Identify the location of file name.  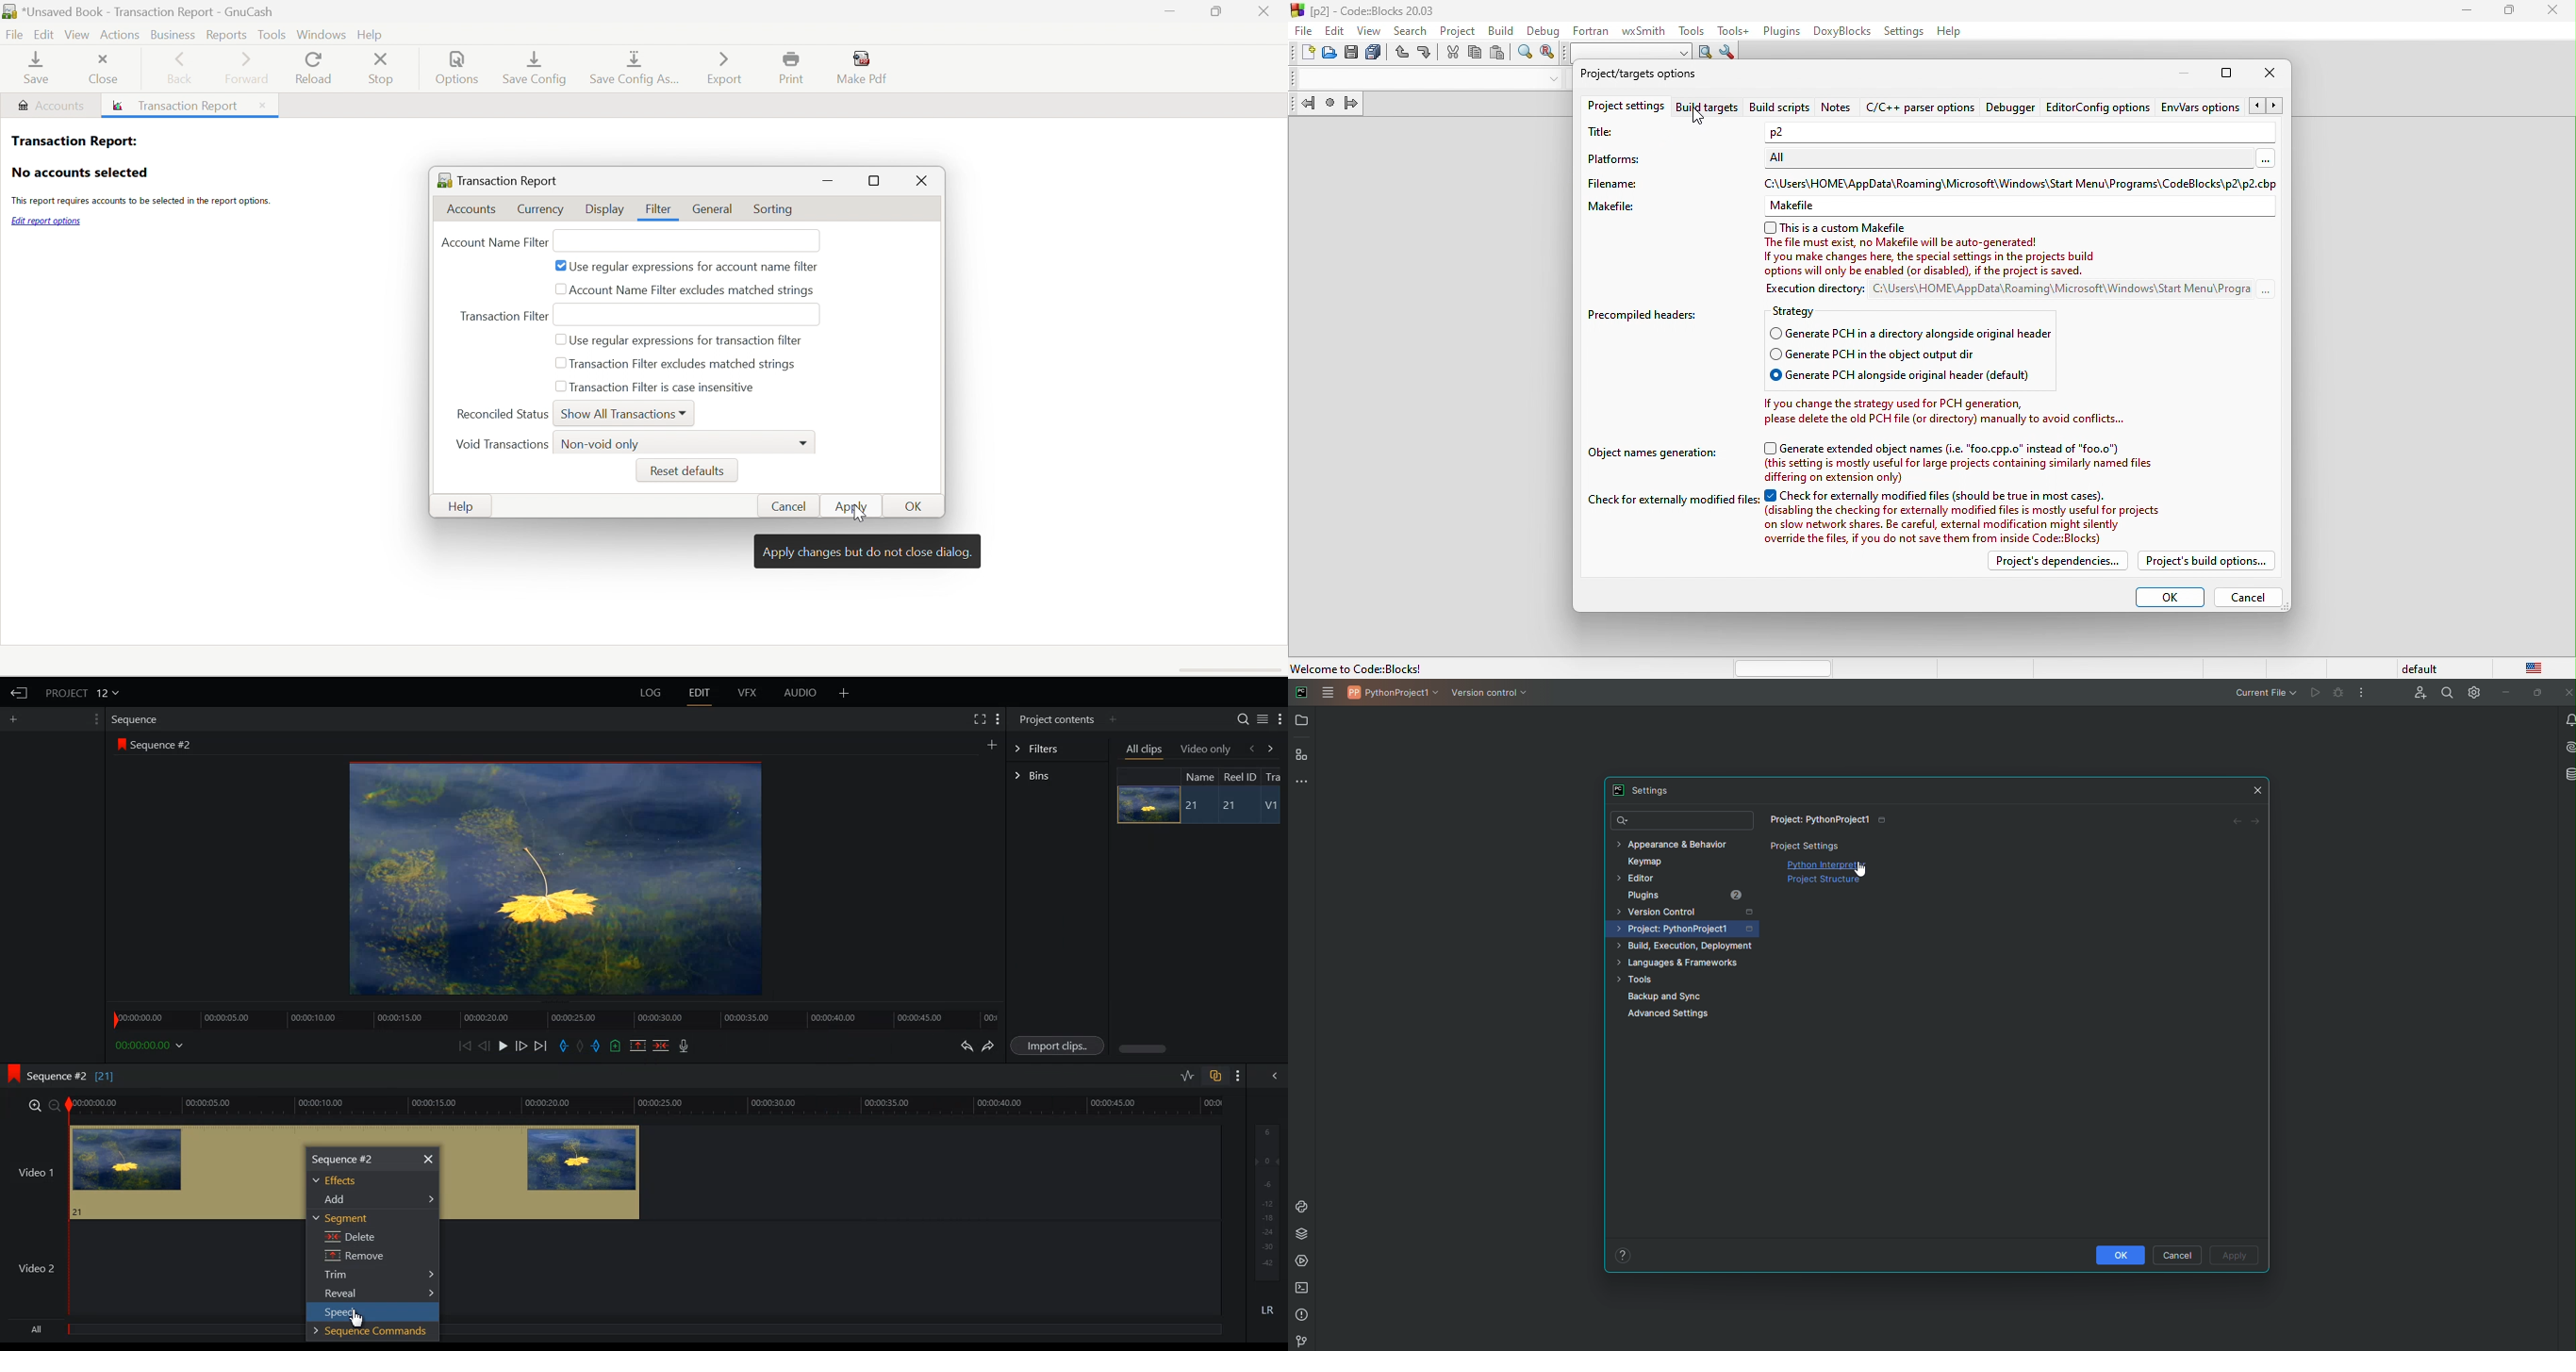
(1660, 184).